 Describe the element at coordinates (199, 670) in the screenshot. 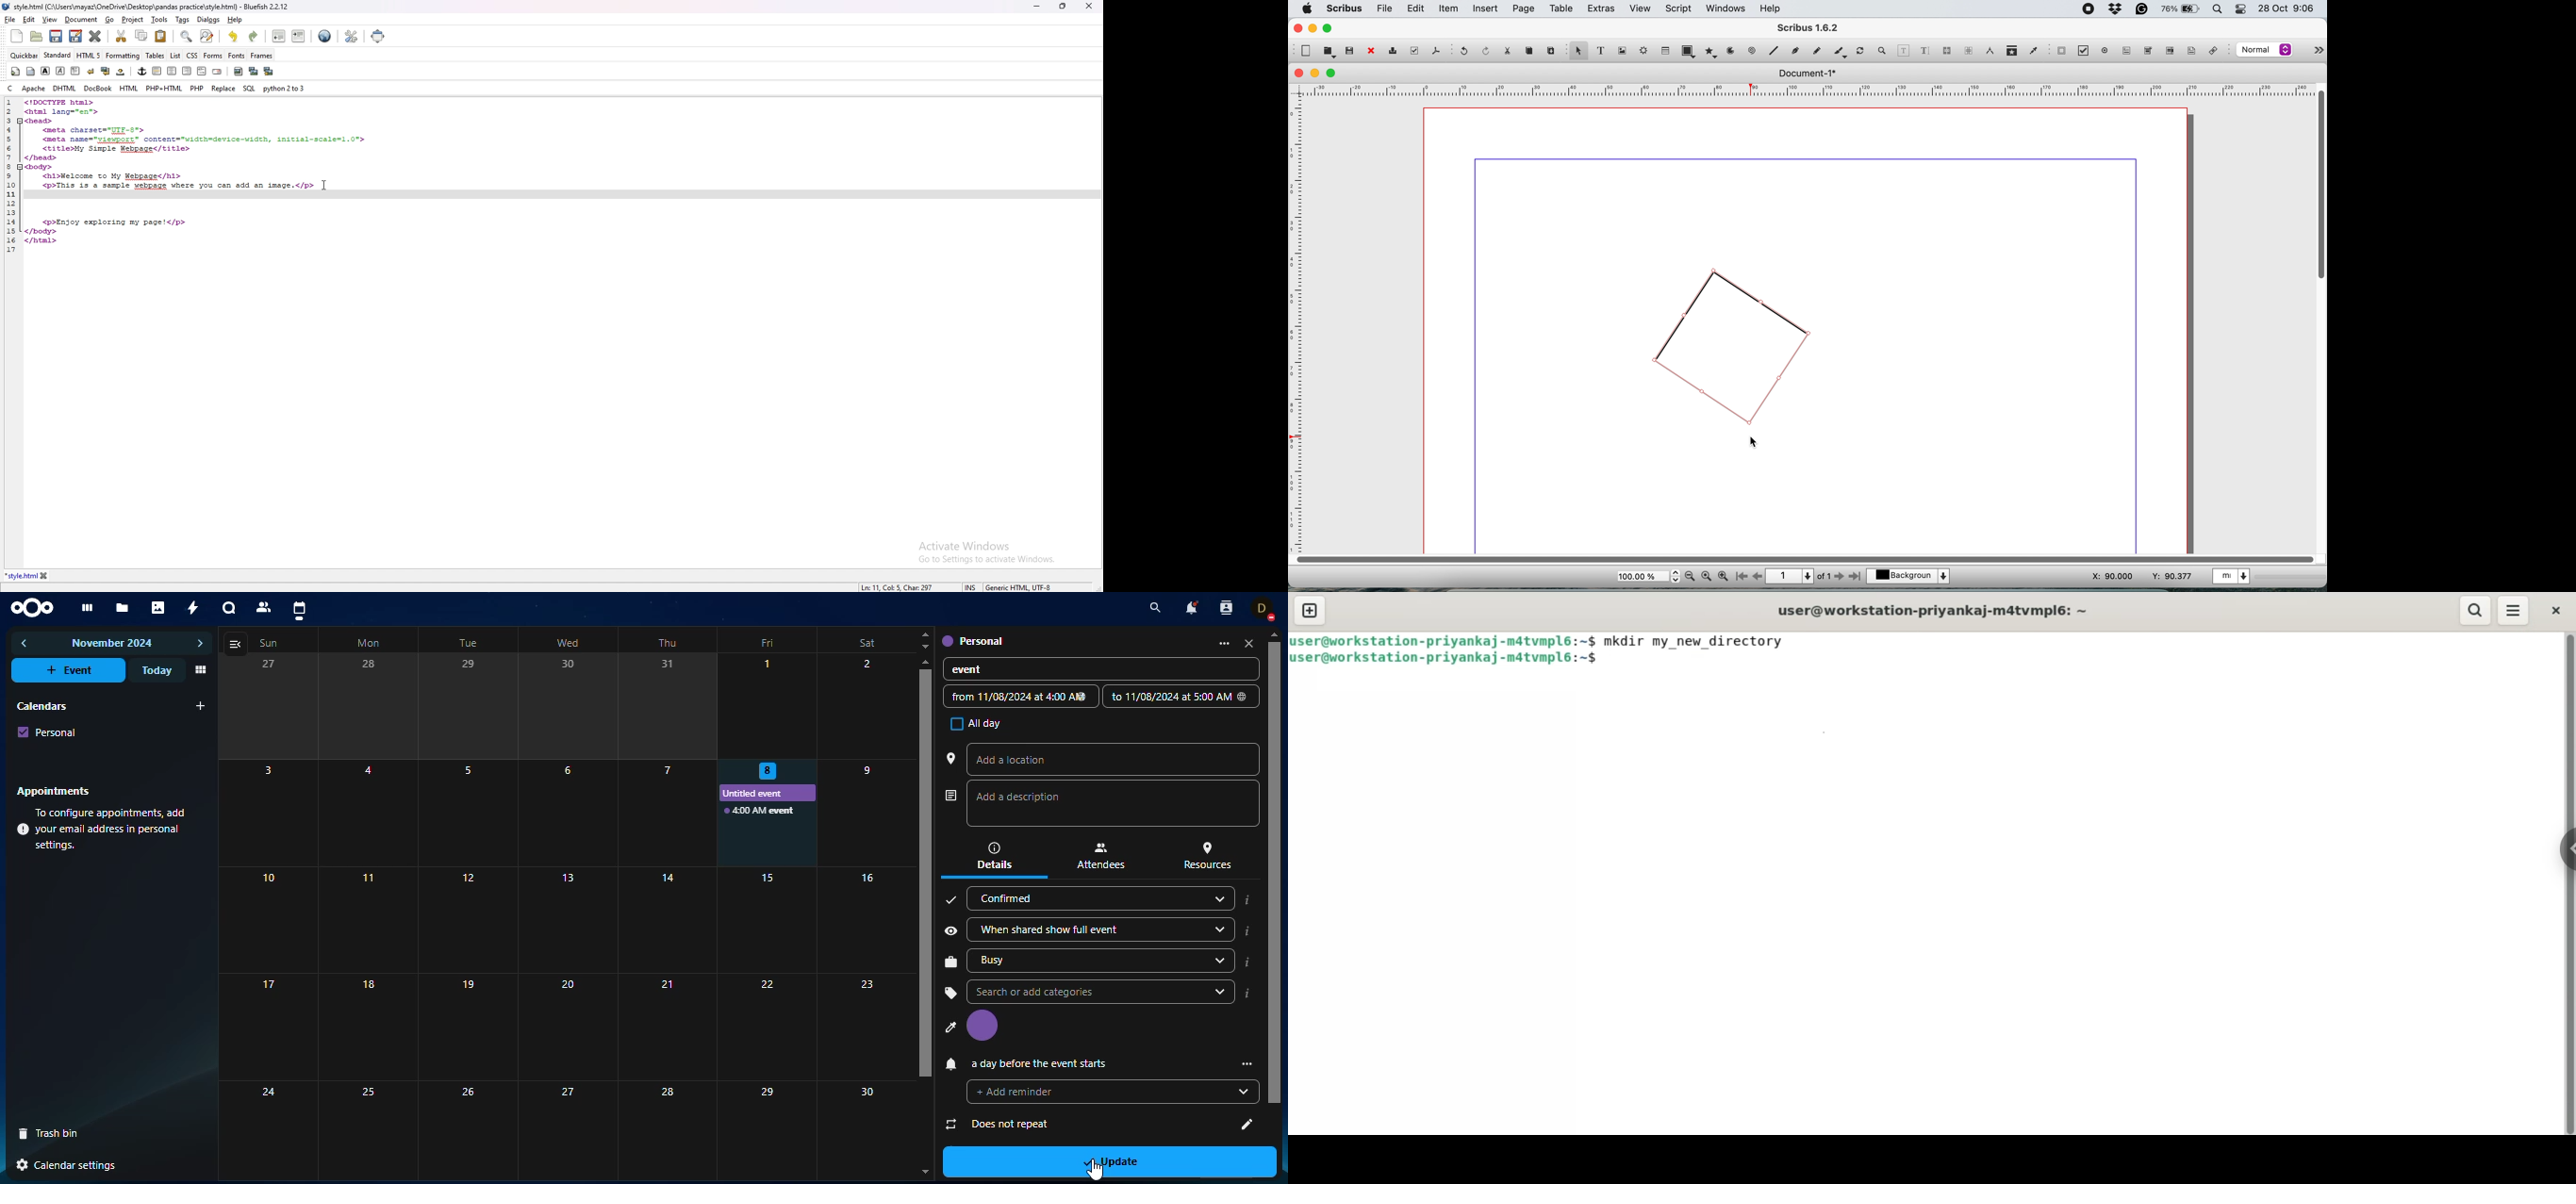

I see `view` at that location.